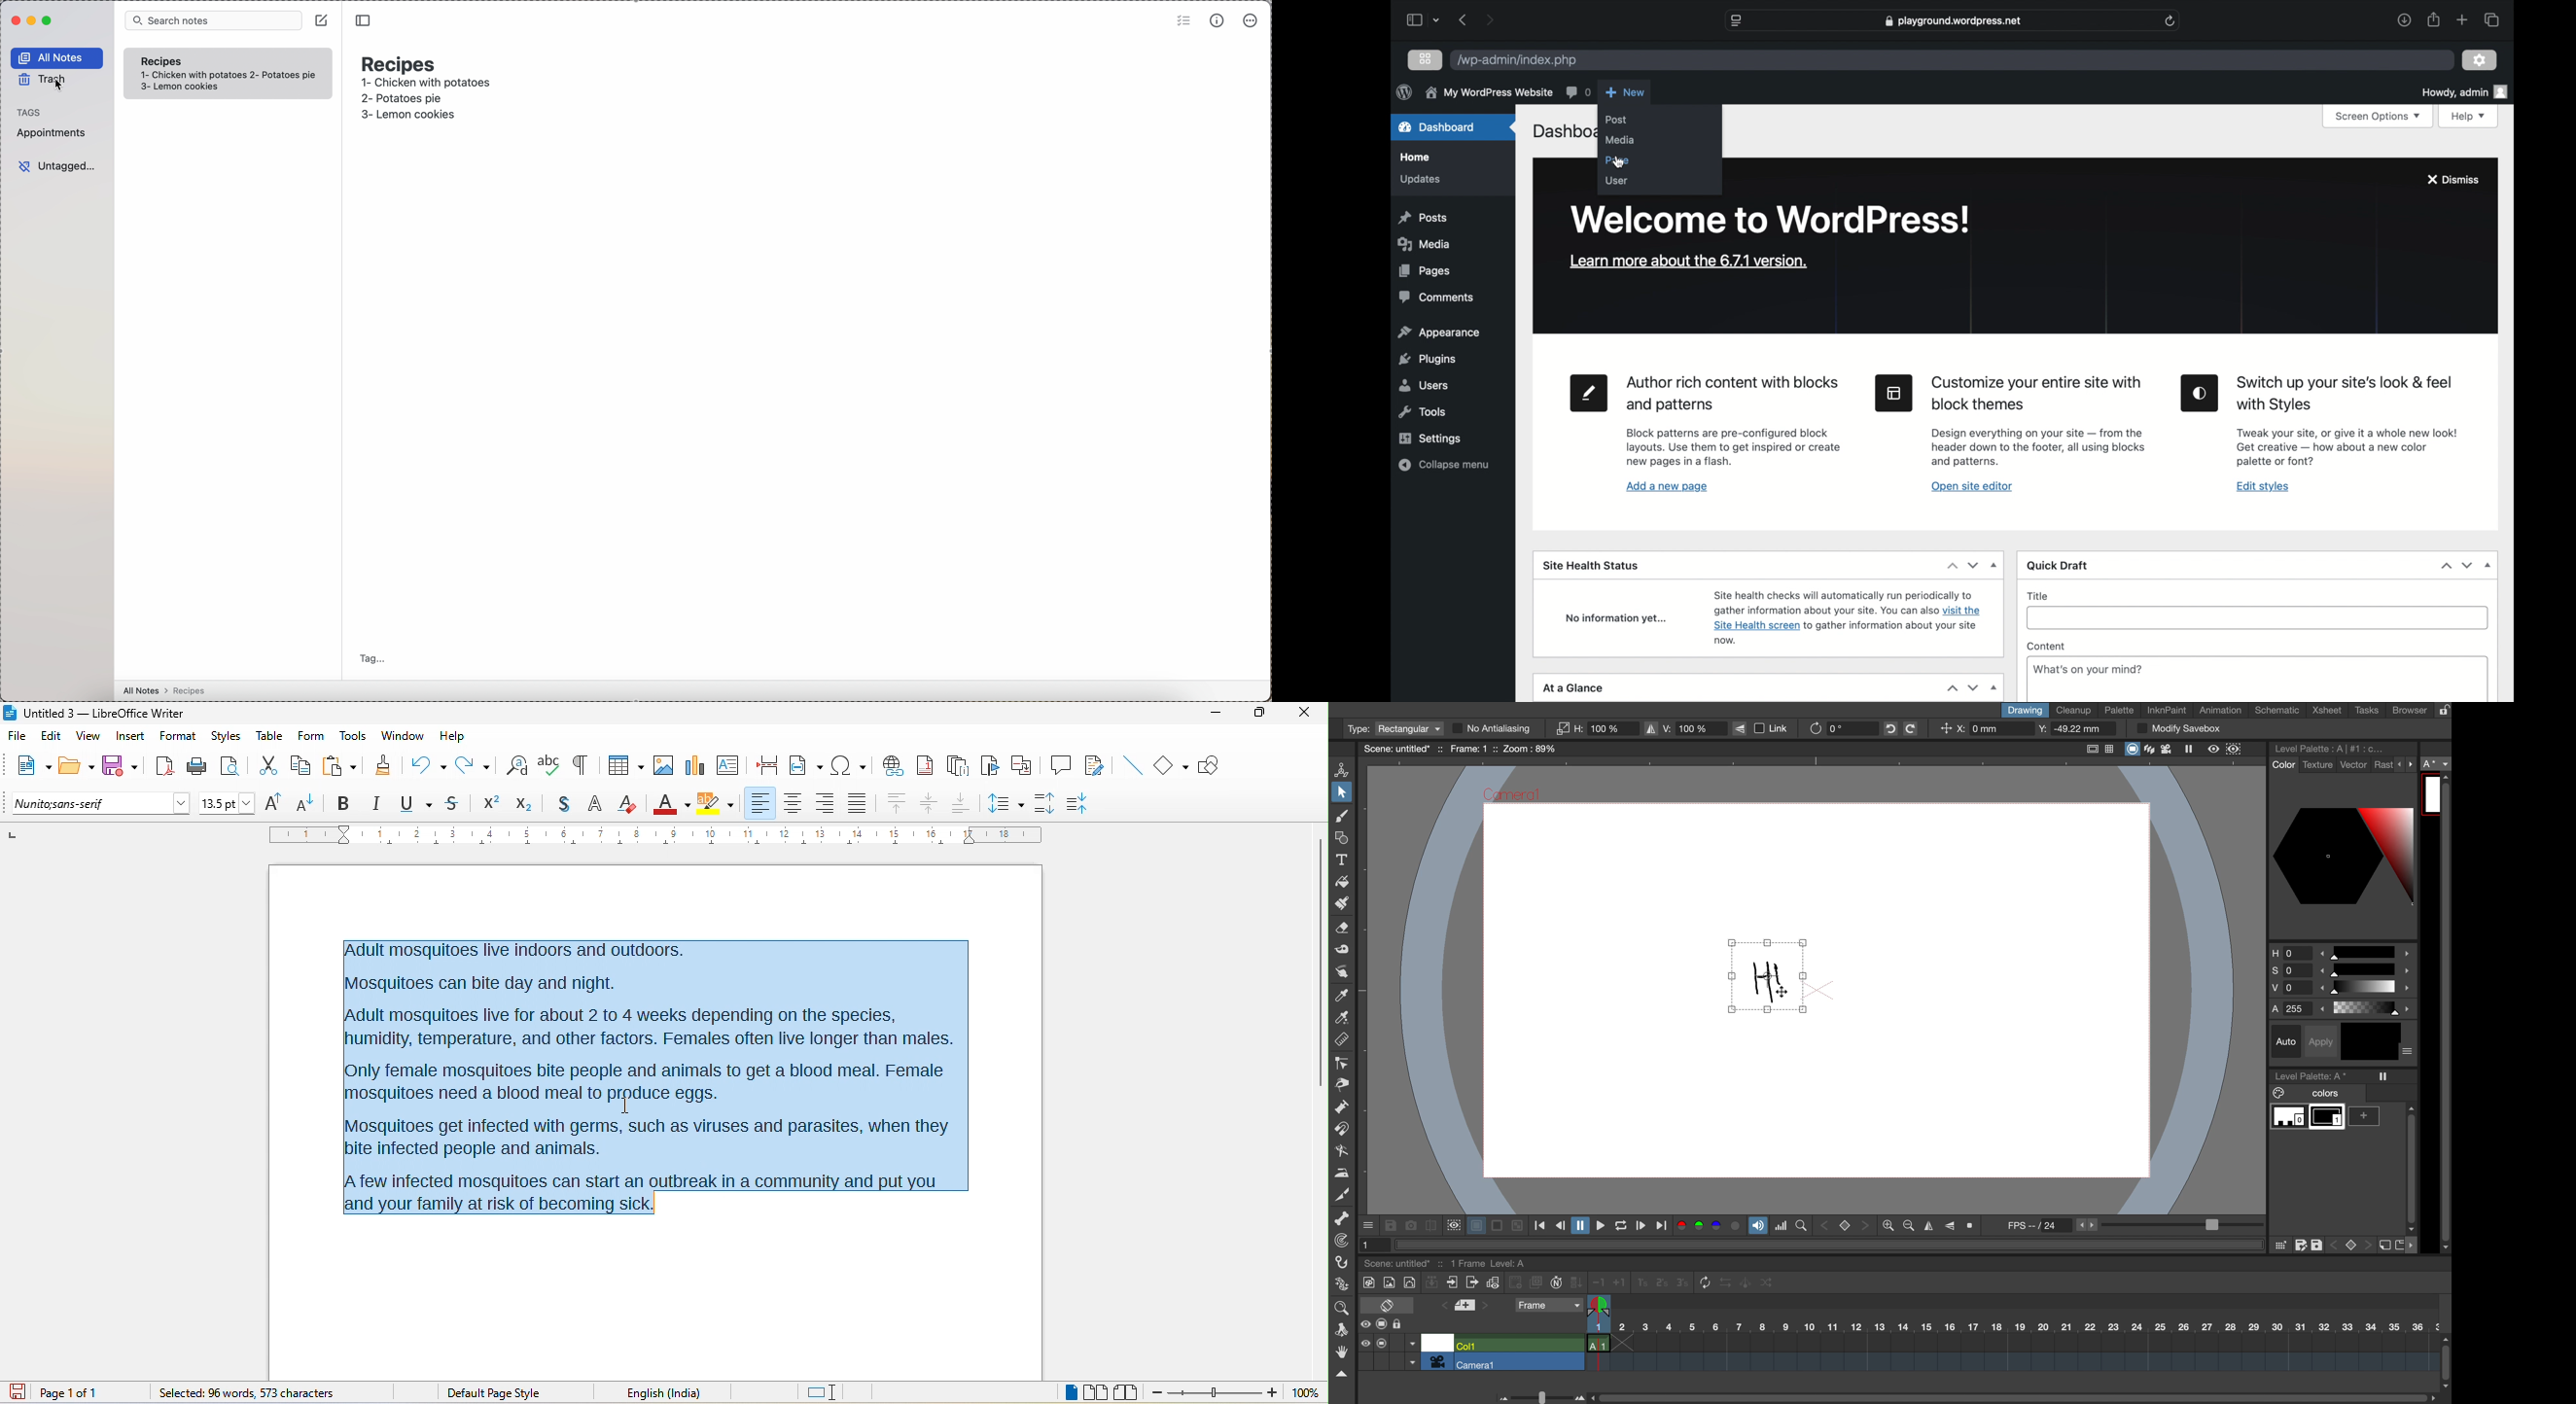 This screenshot has width=2576, height=1428. What do you see at coordinates (1216, 766) in the screenshot?
I see `show draw function` at bounding box center [1216, 766].